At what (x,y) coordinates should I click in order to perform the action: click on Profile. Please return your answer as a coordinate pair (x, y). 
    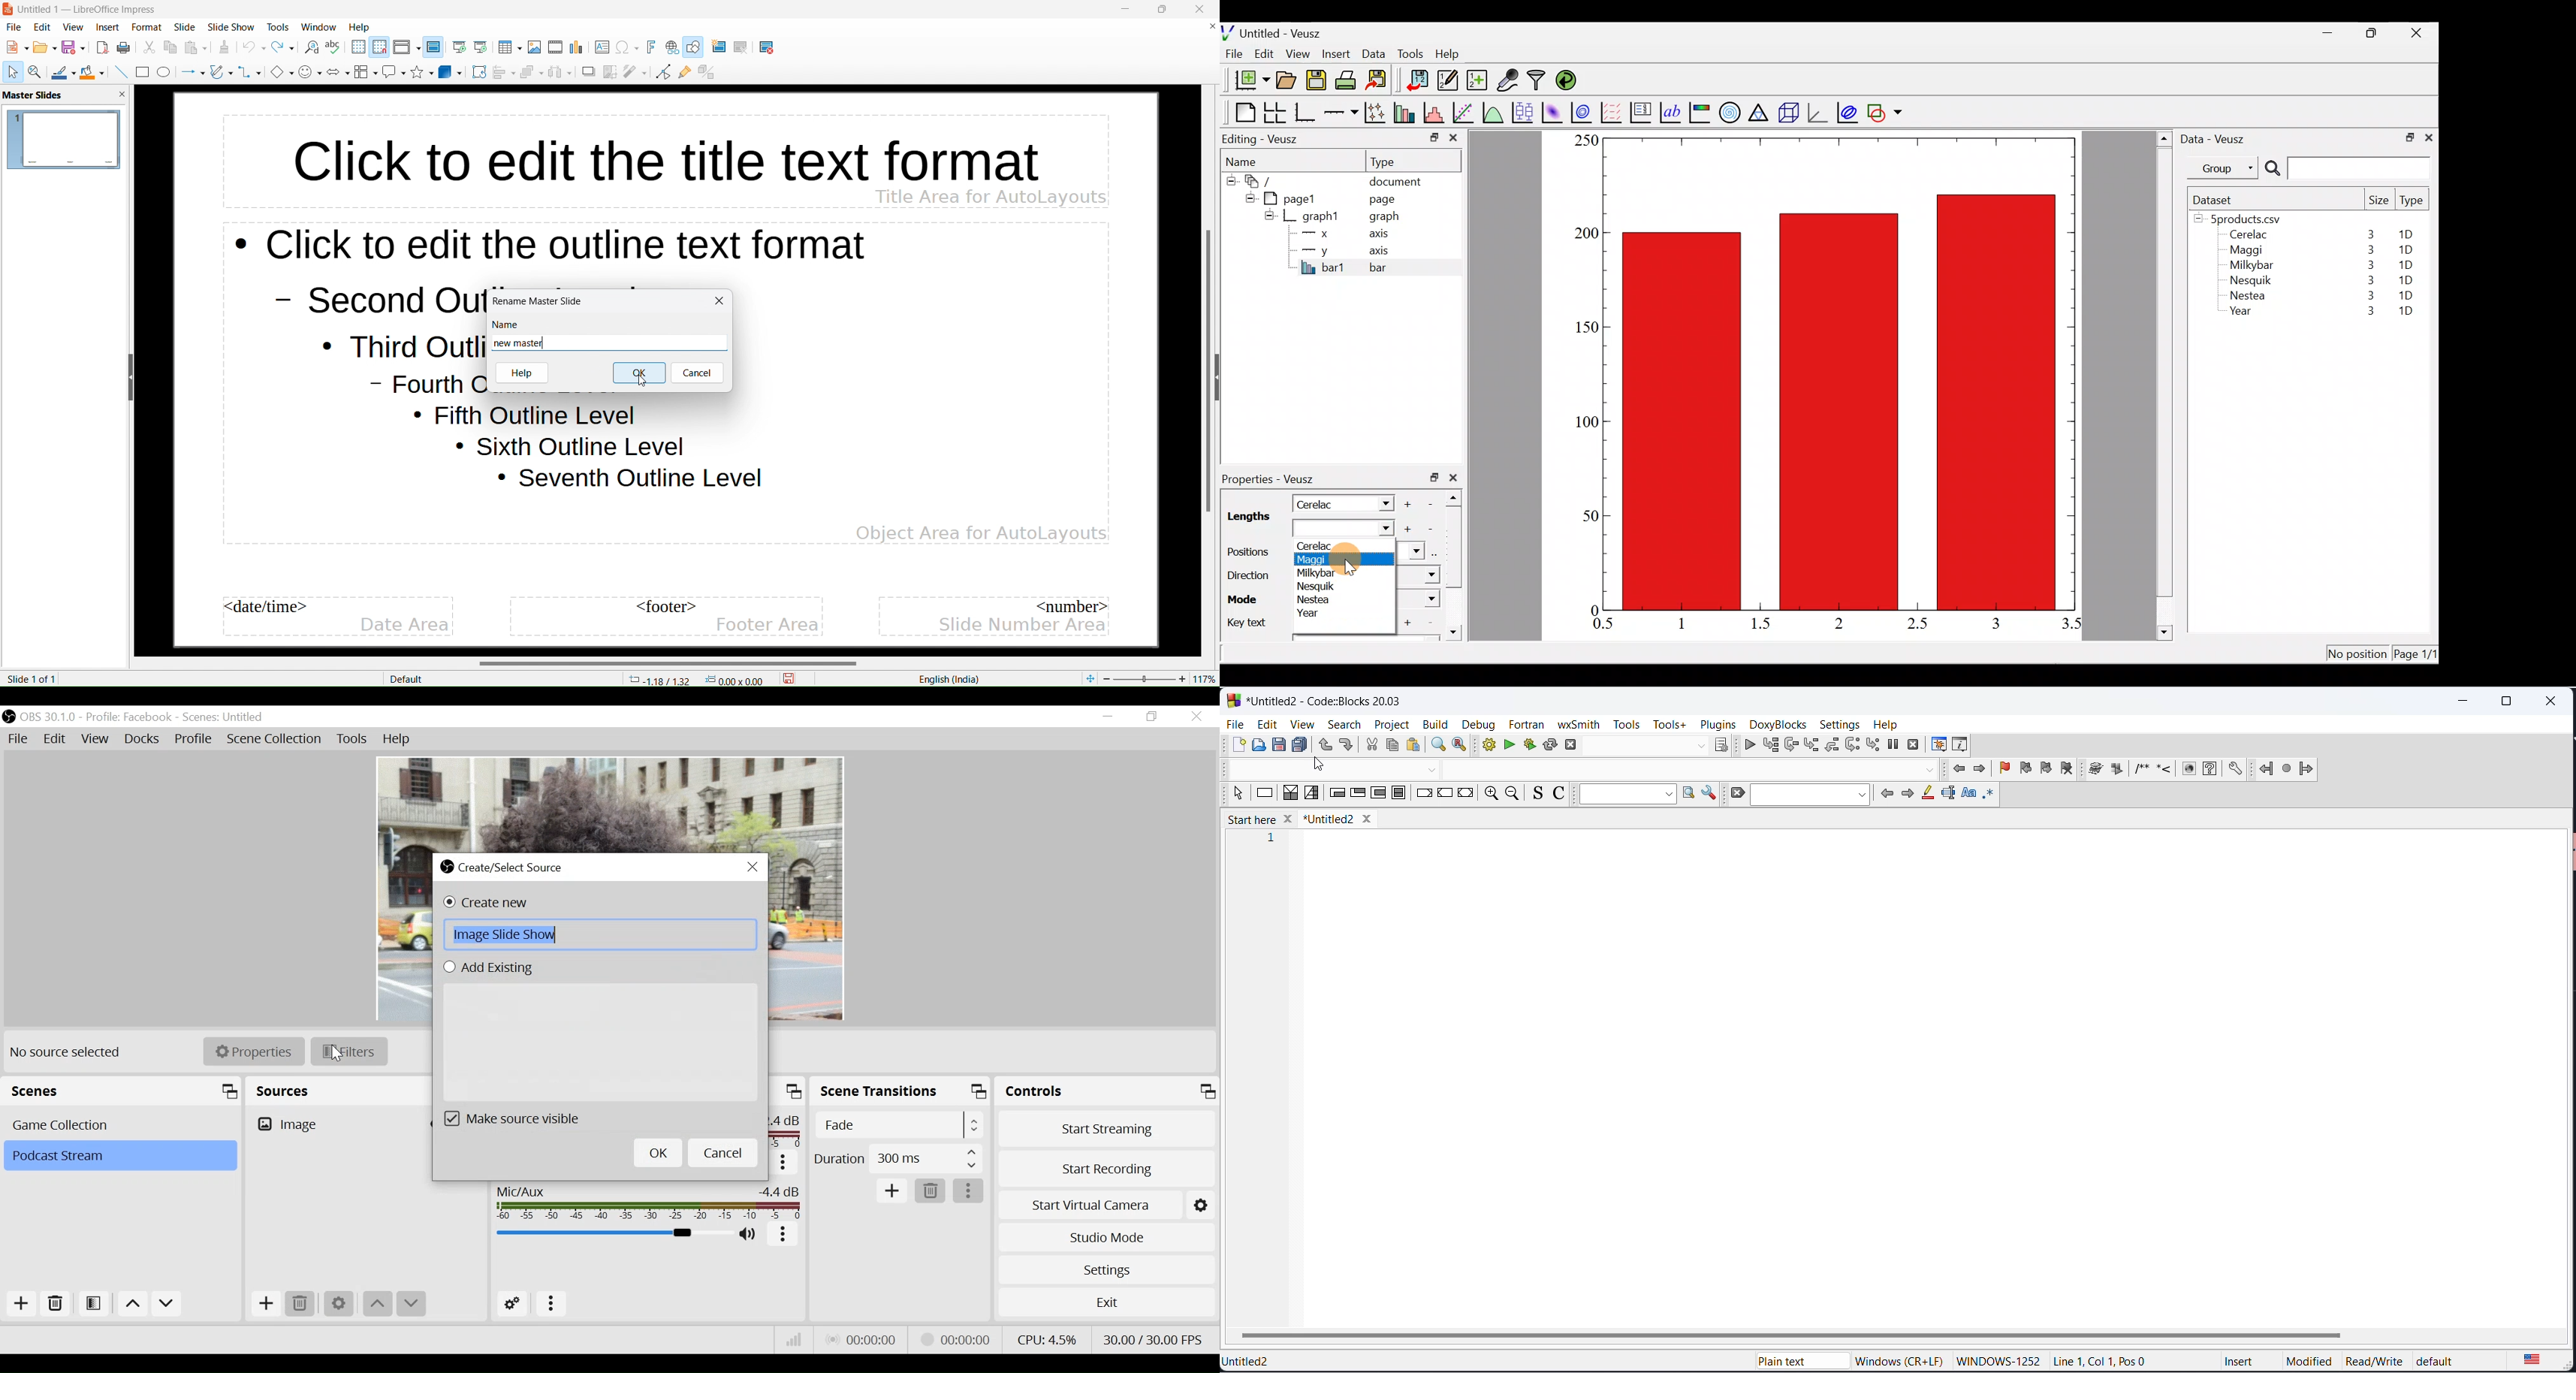
    Looking at the image, I should click on (129, 717).